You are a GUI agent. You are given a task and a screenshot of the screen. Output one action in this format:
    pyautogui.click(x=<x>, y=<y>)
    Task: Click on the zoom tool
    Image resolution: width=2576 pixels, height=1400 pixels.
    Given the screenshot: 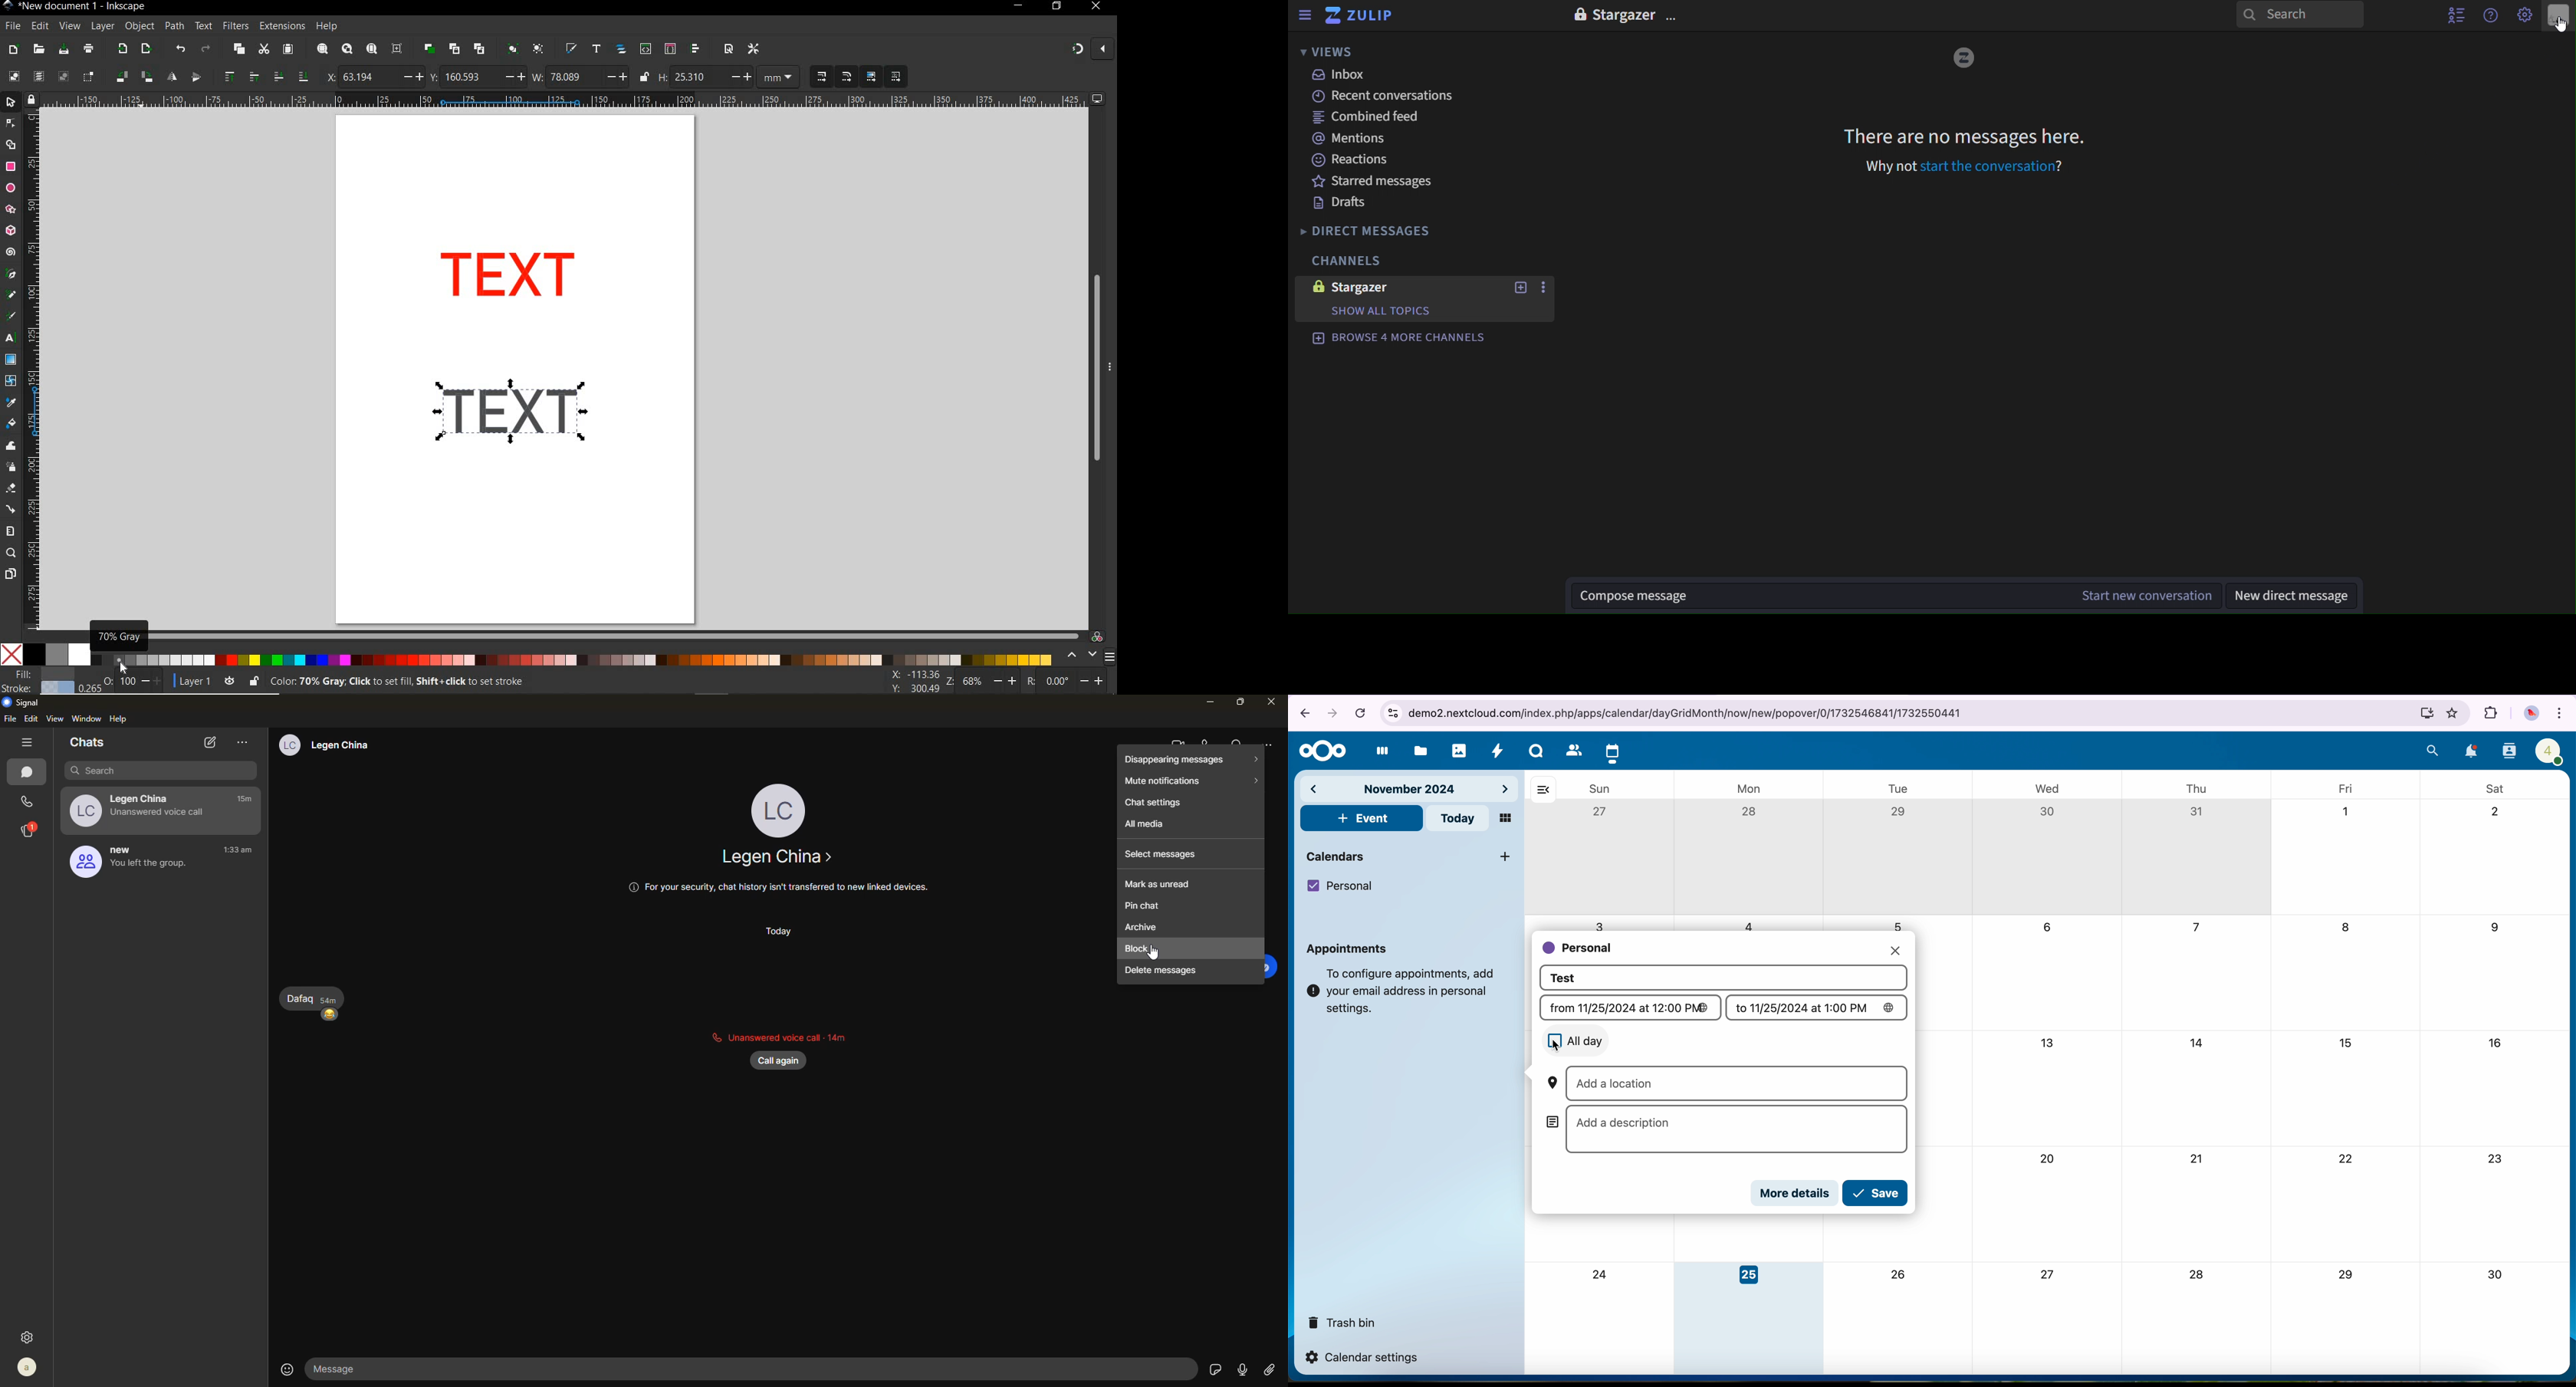 What is the action you would take?
    pyautogui.click(x=11, y=554)
    